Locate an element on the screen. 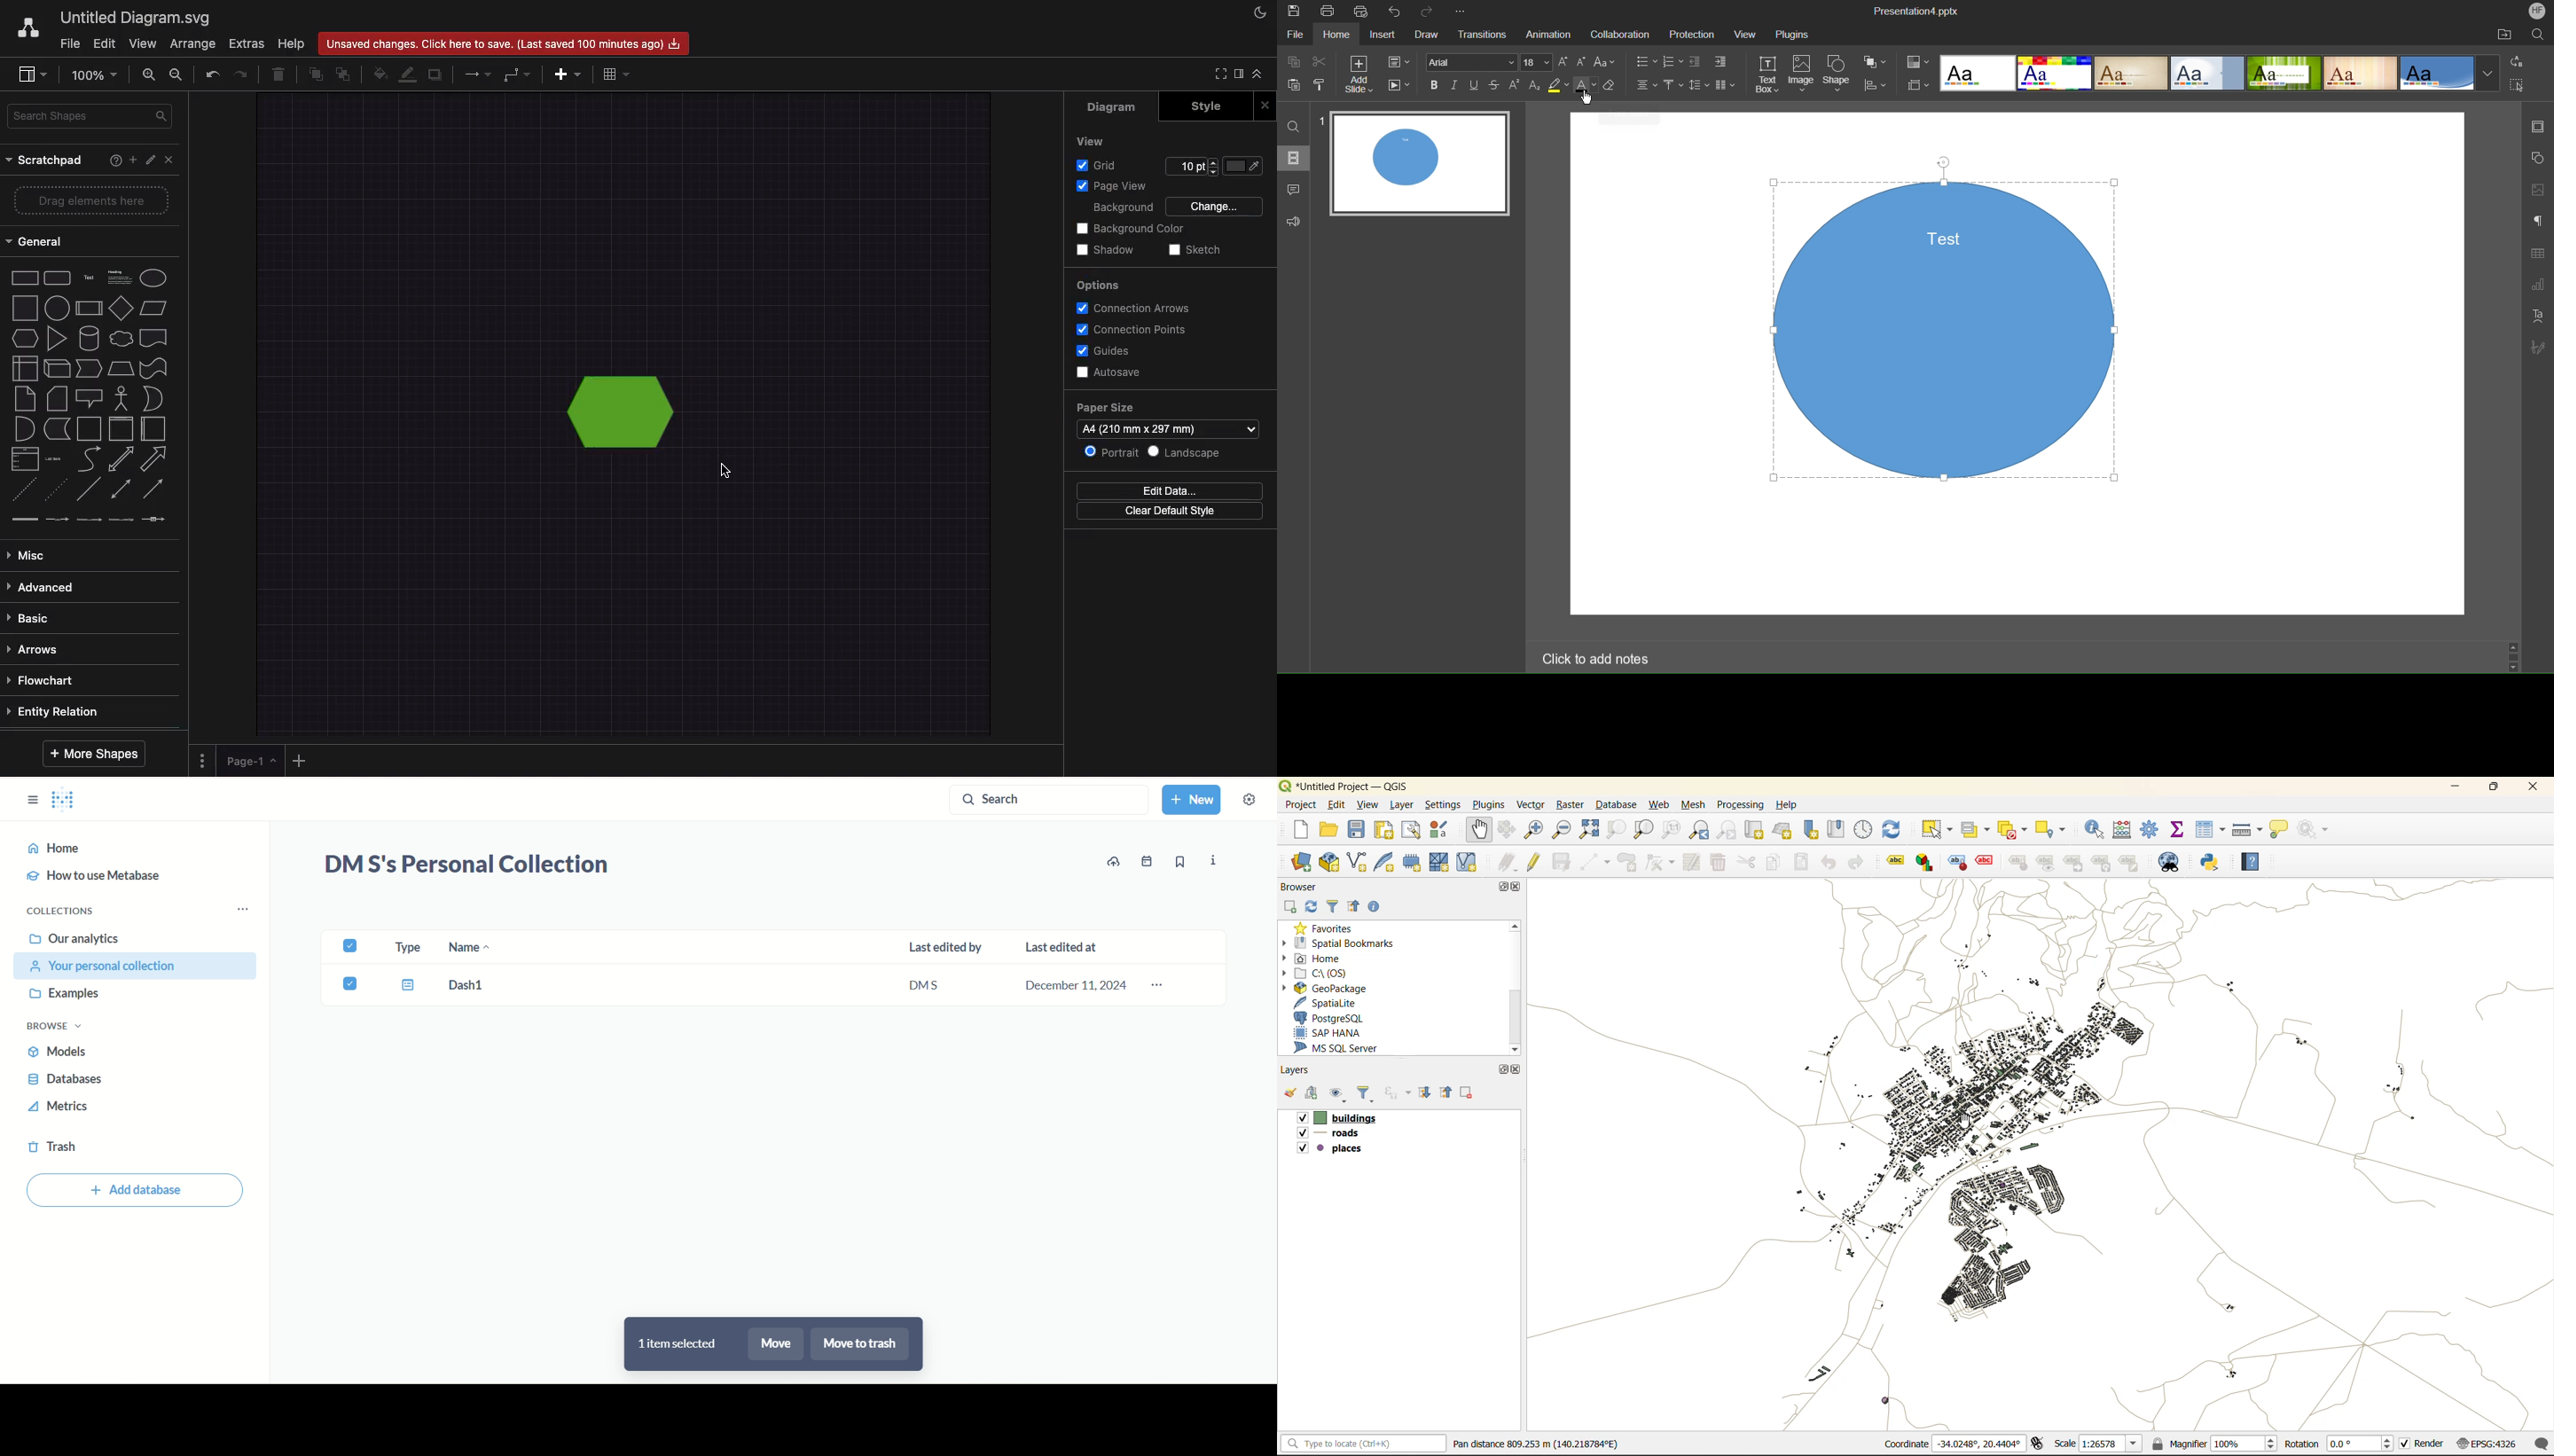 The width and height of the screenshot is (2576, 1456). cursor is located at coordinates (1967, 1123).